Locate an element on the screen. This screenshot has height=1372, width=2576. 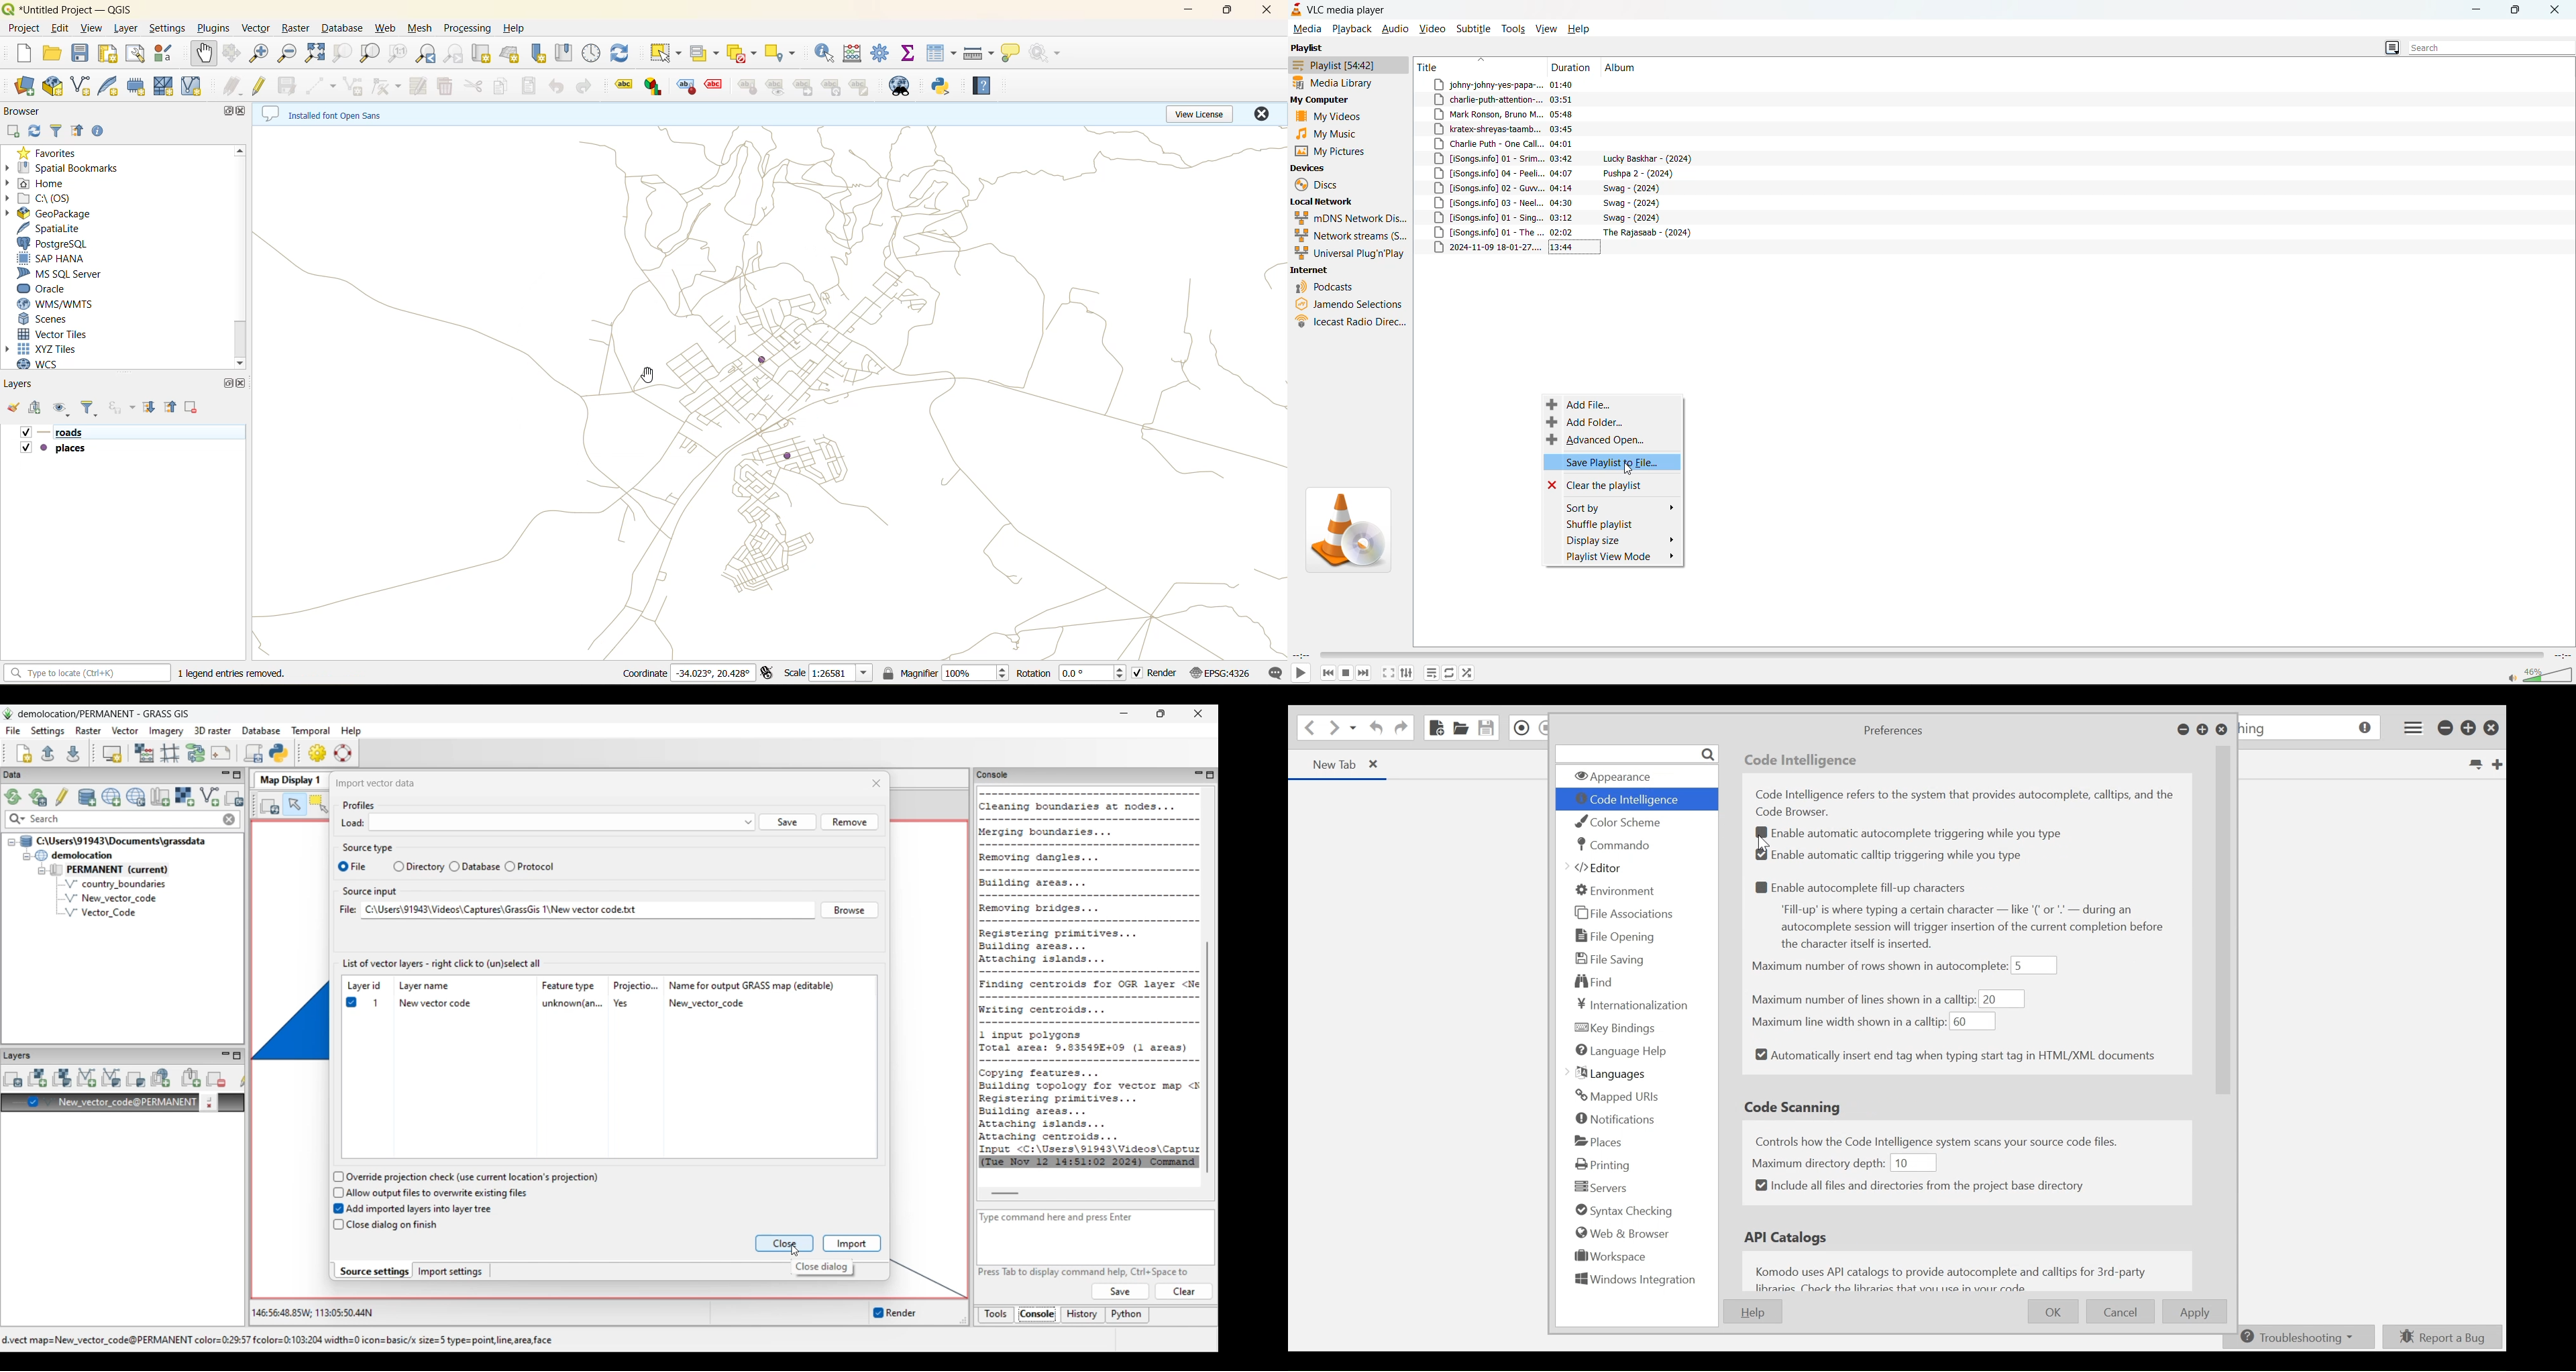
File Opening is located at coordinates (1617, 936).